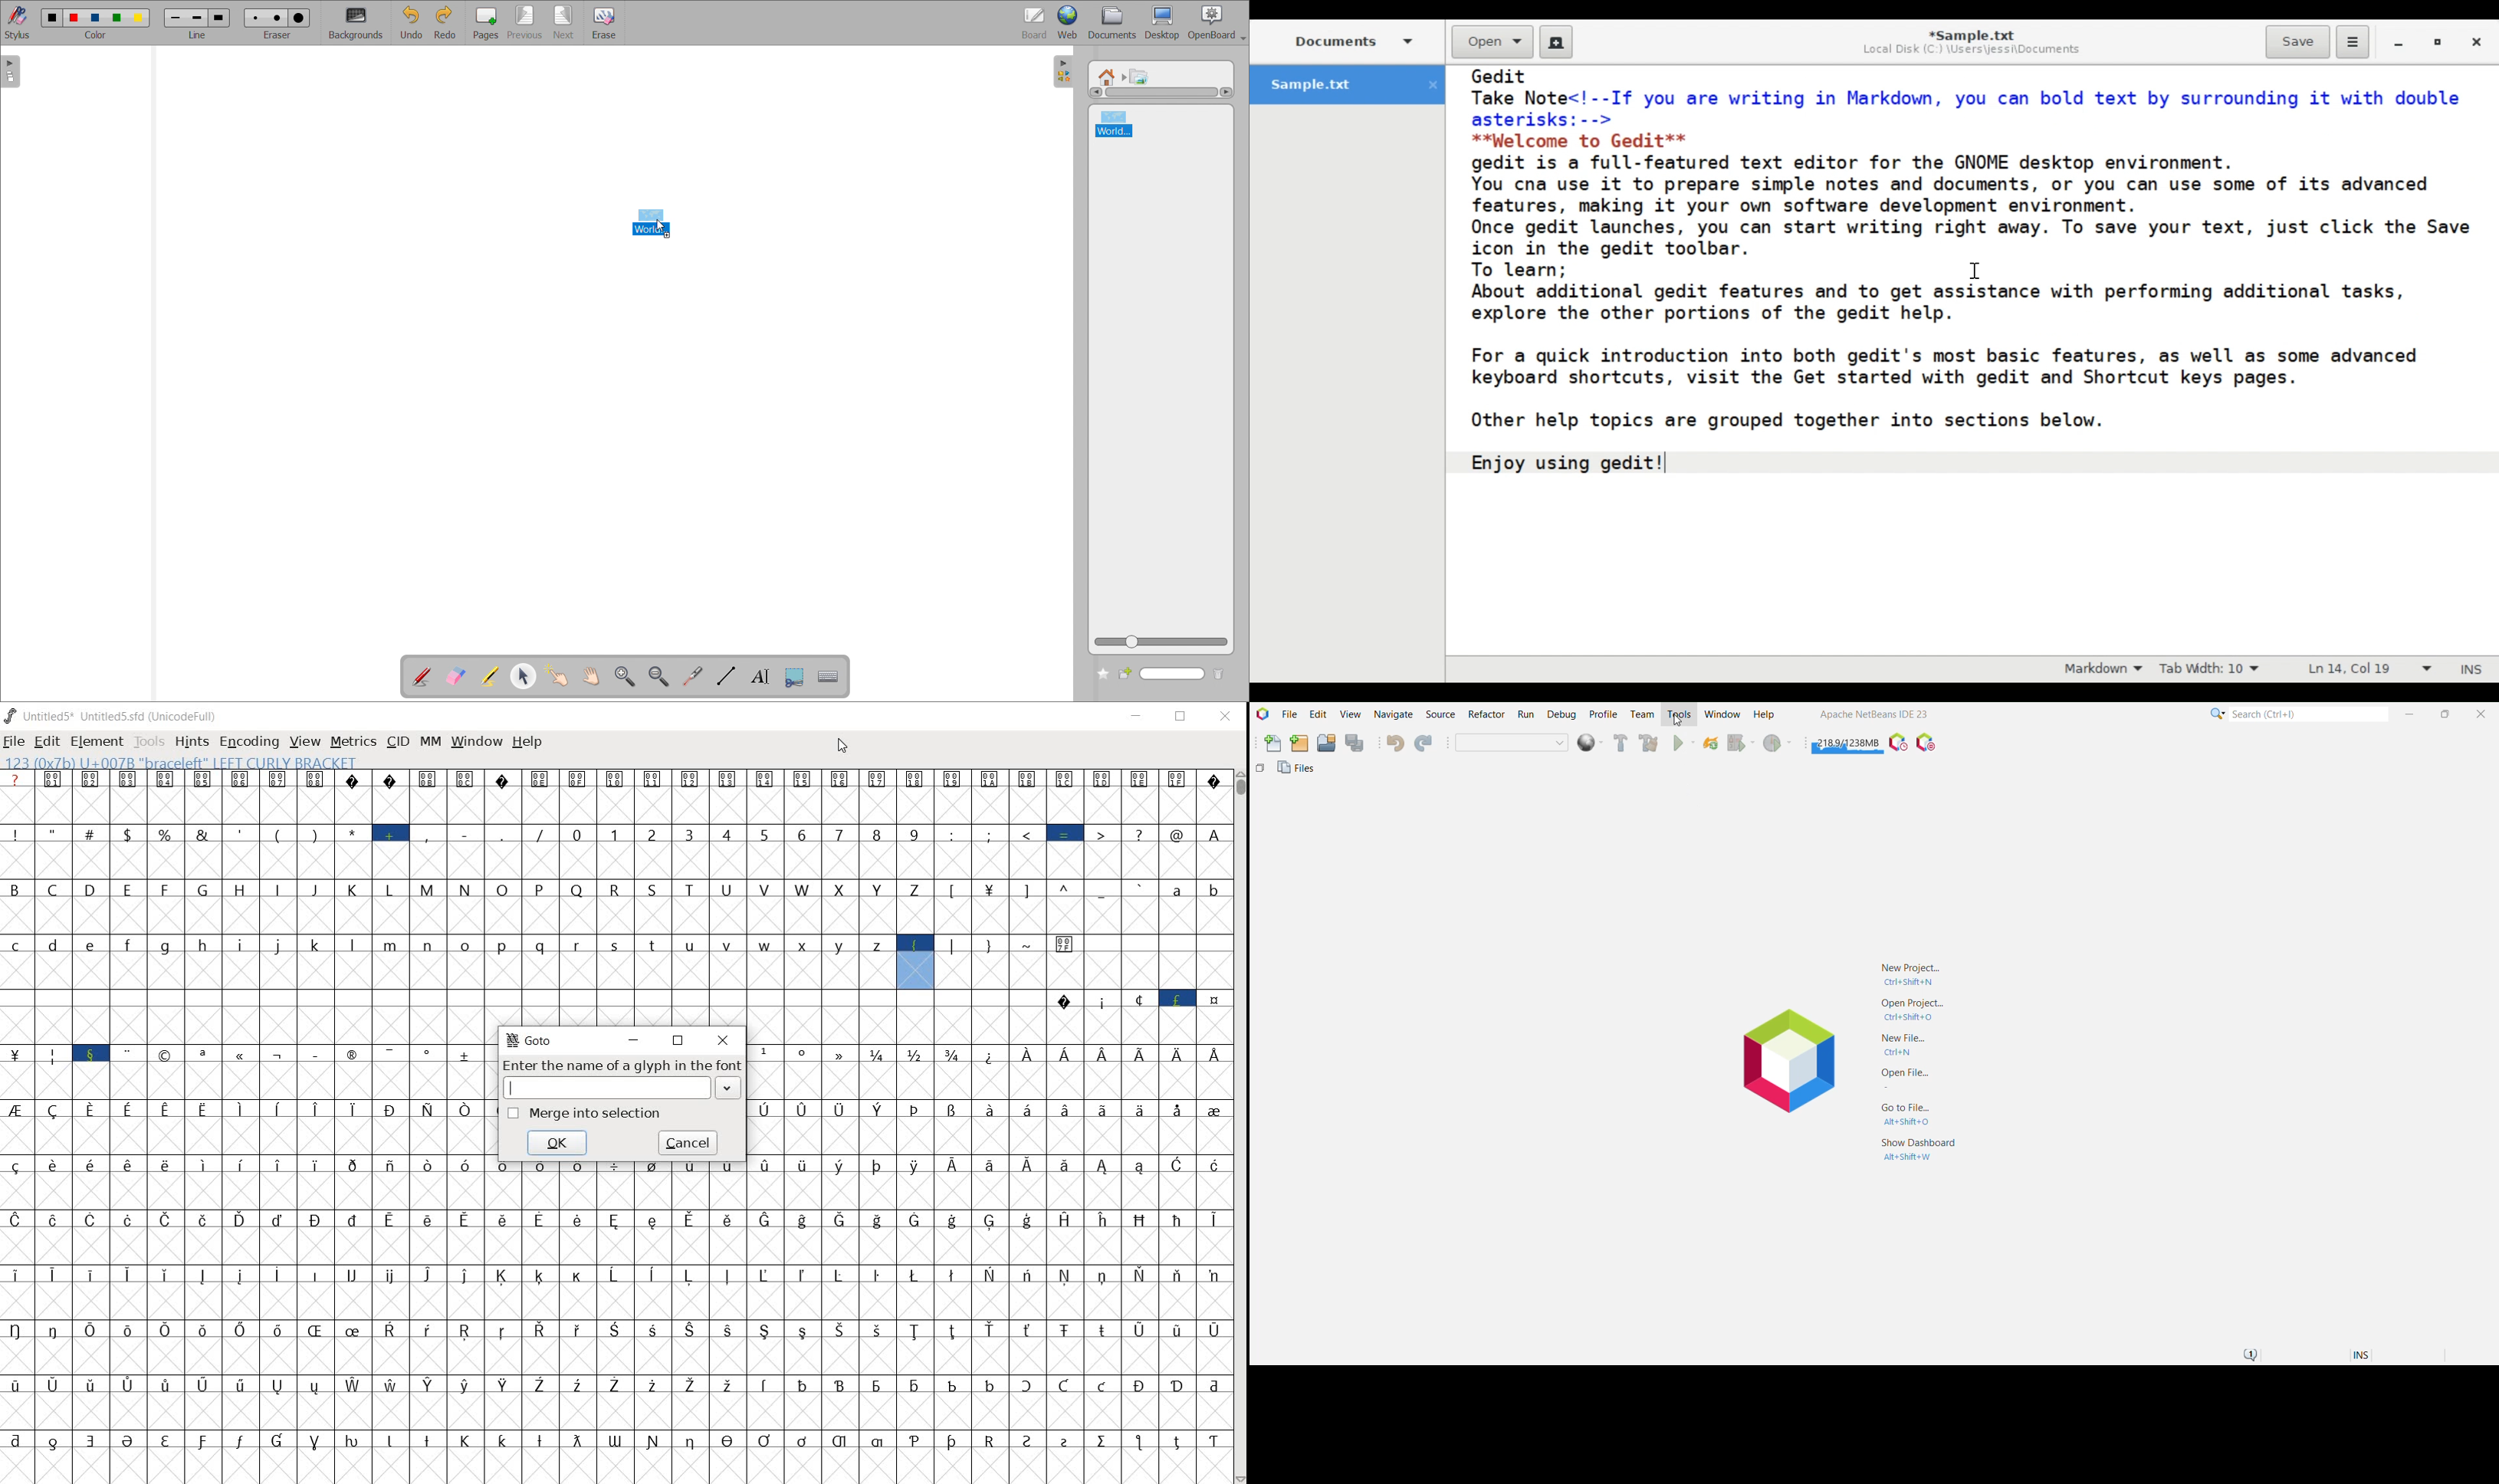 Image resolution: width=2520 pixels, height=1484 pixels. Describe the element at coordinates (725, 677) in the screenshot. I see `draw lines` at that location.